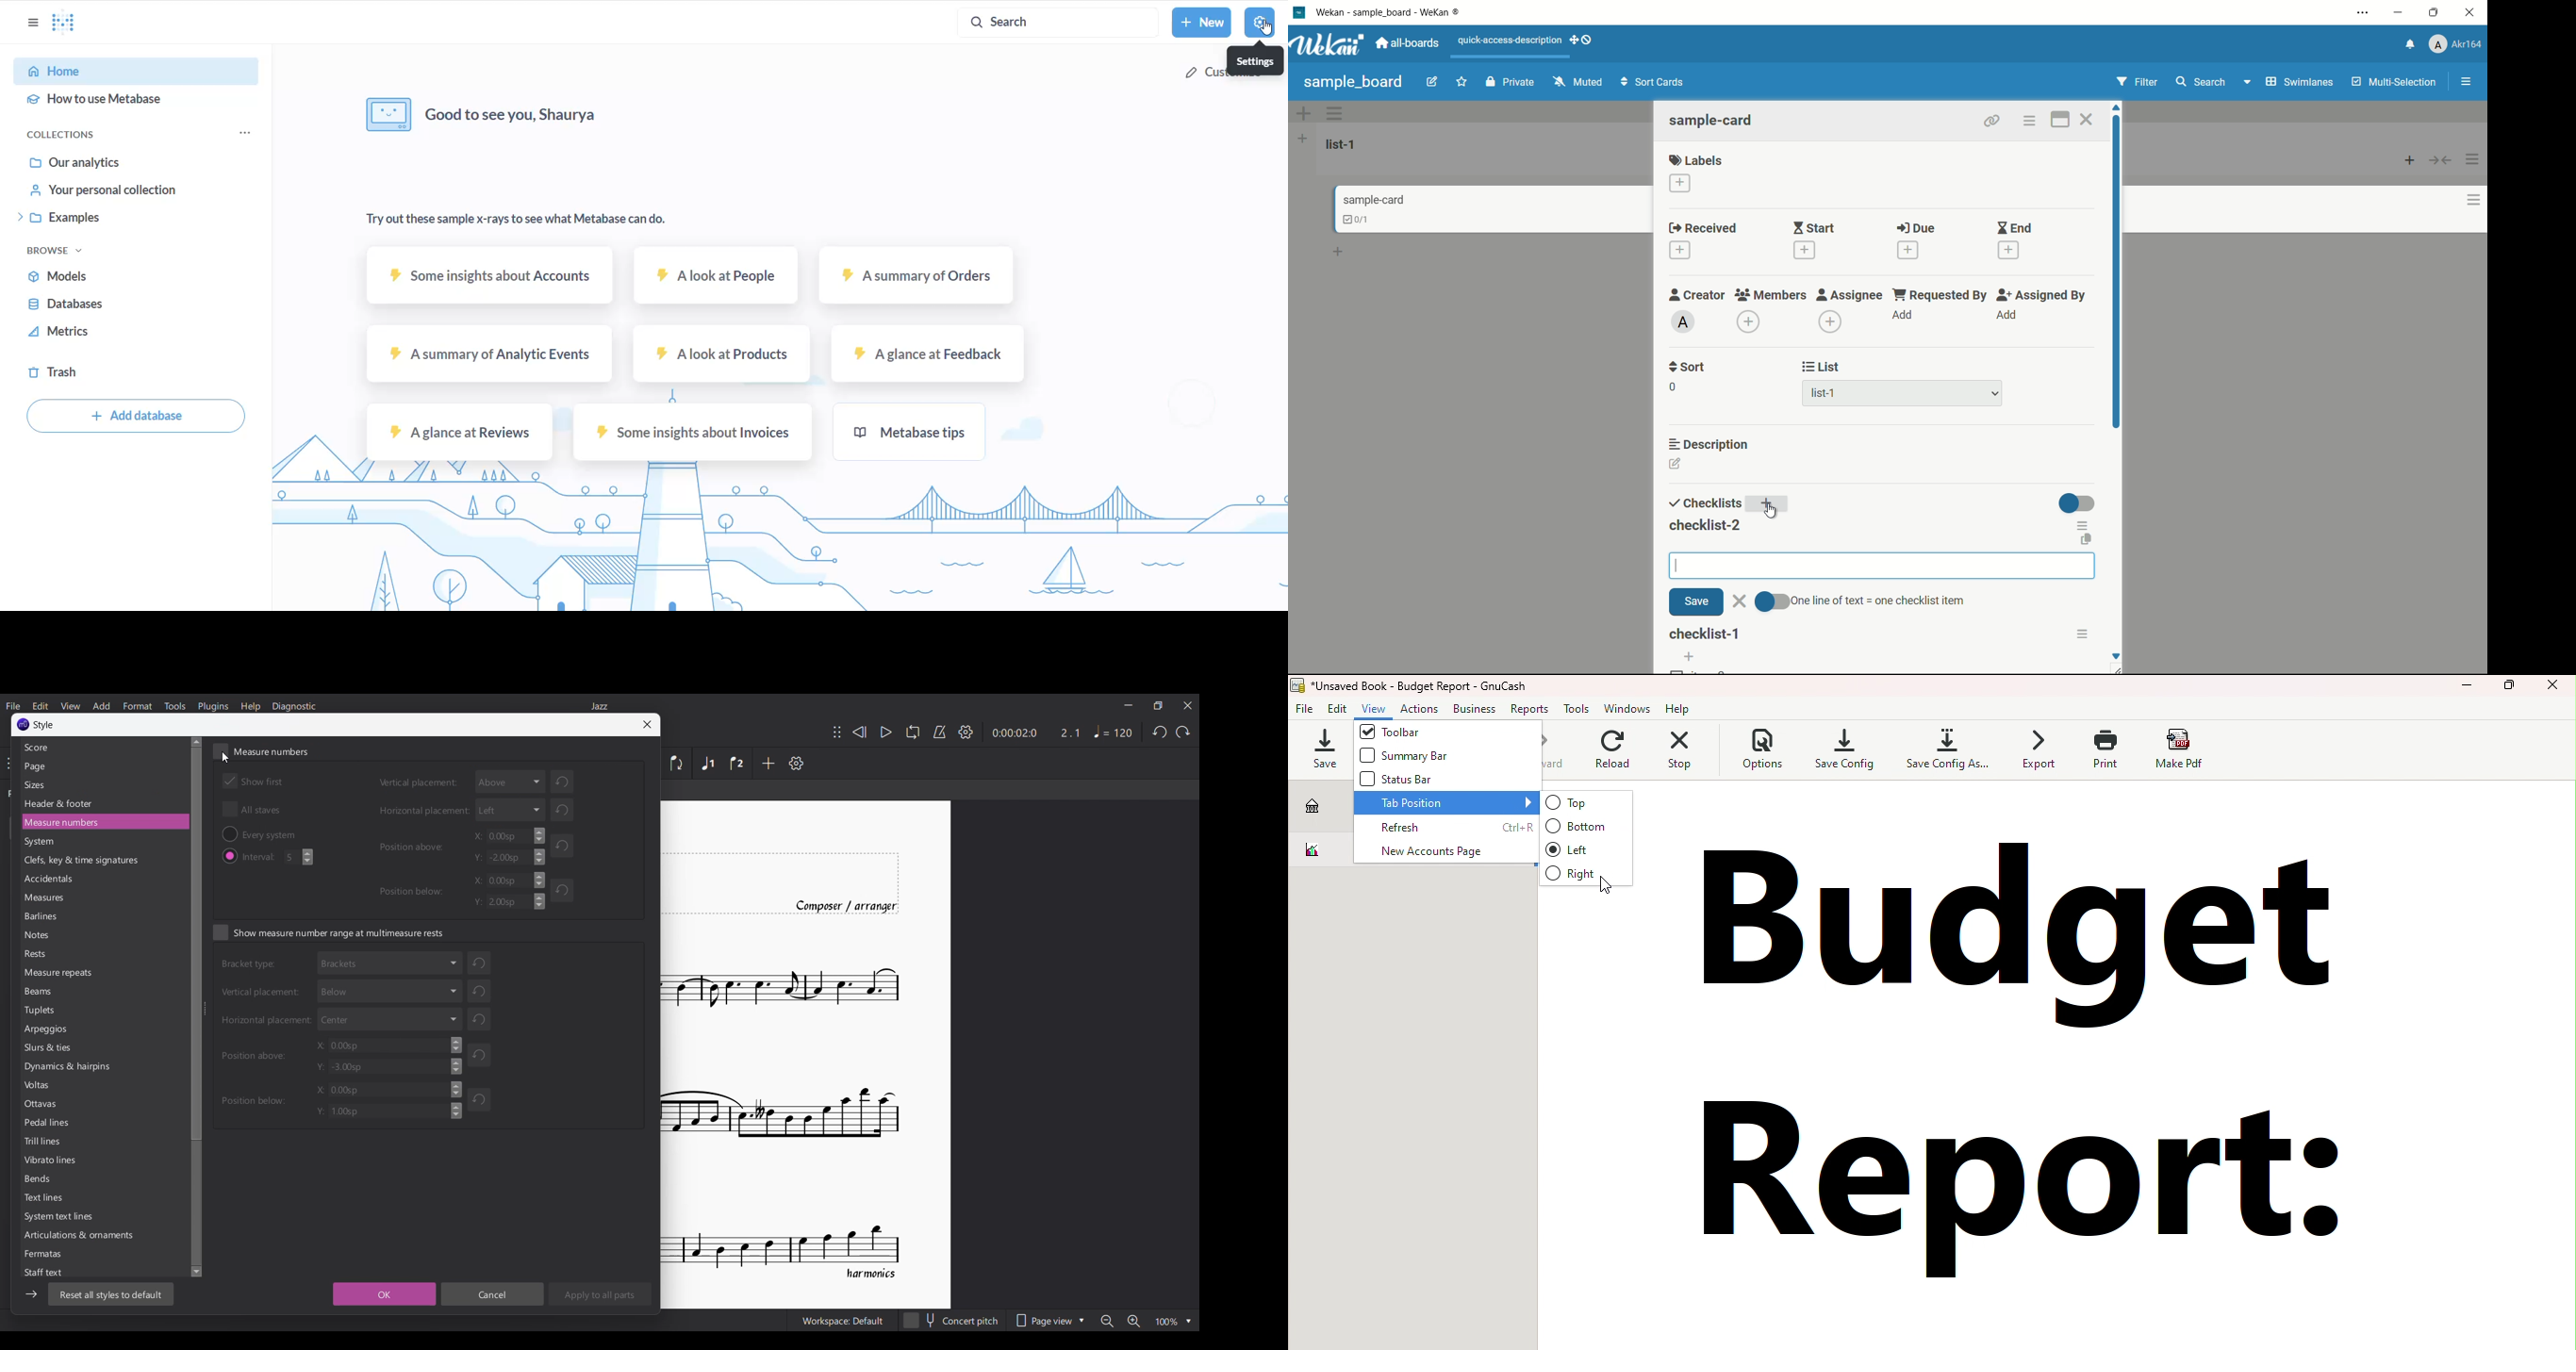  Describe the element at coordinates (508, 880) in the screenshot. I see `X` at that location.